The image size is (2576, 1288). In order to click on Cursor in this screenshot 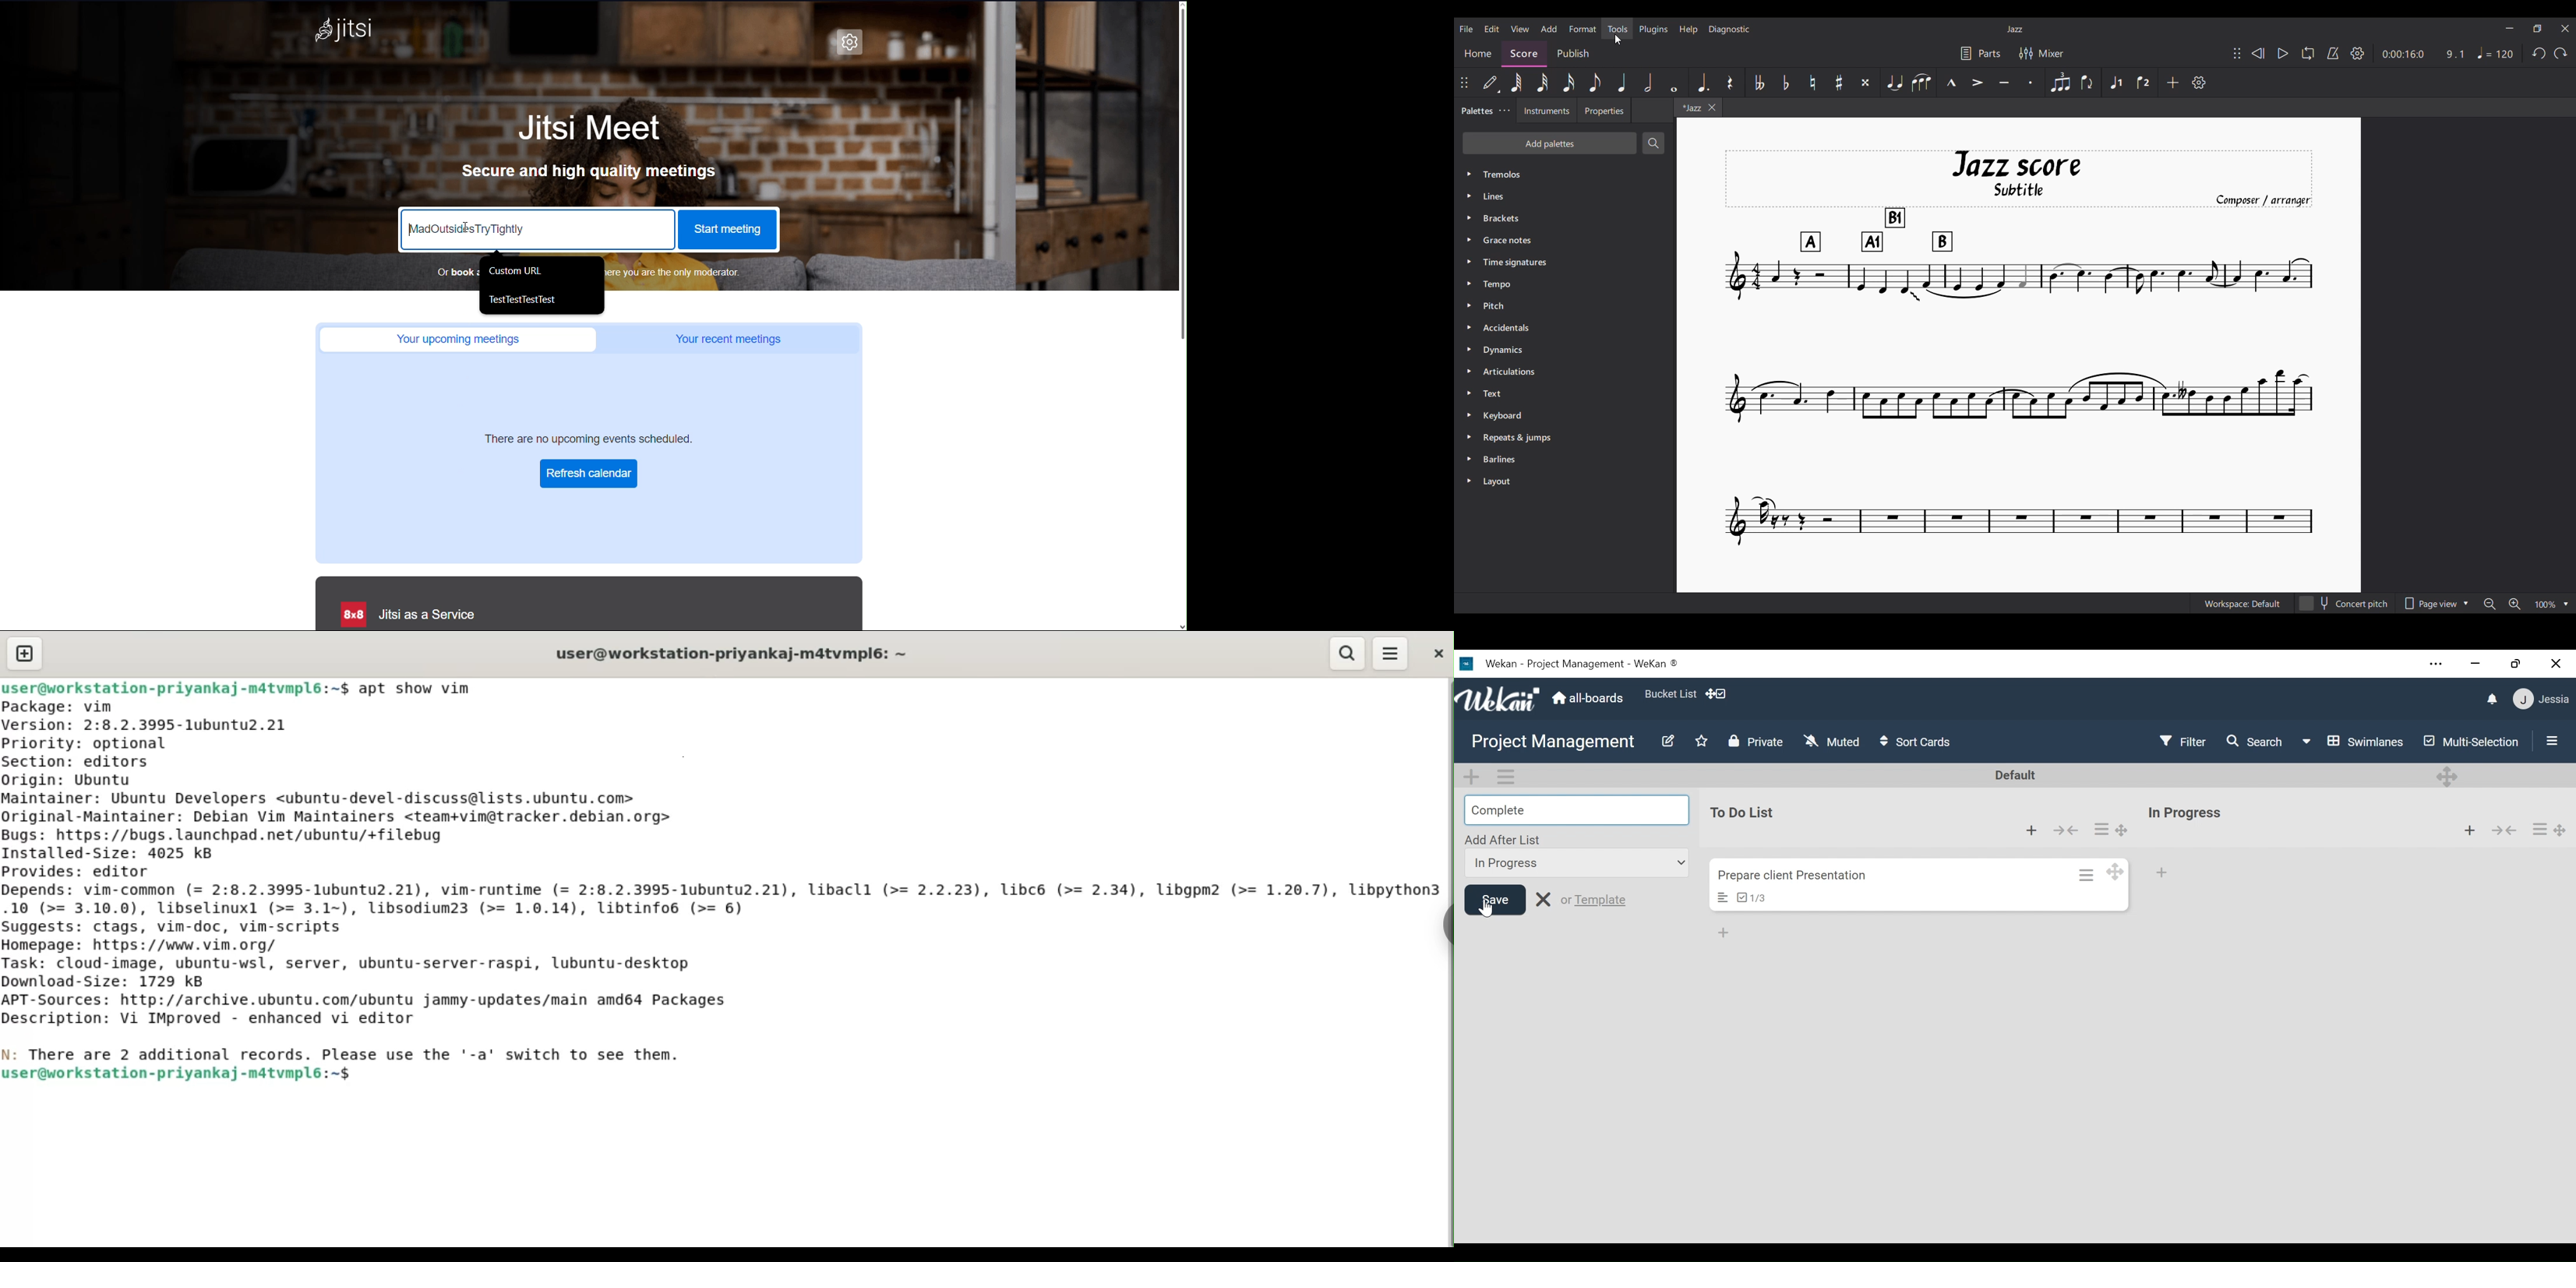, I will do `click(463, 228)`.